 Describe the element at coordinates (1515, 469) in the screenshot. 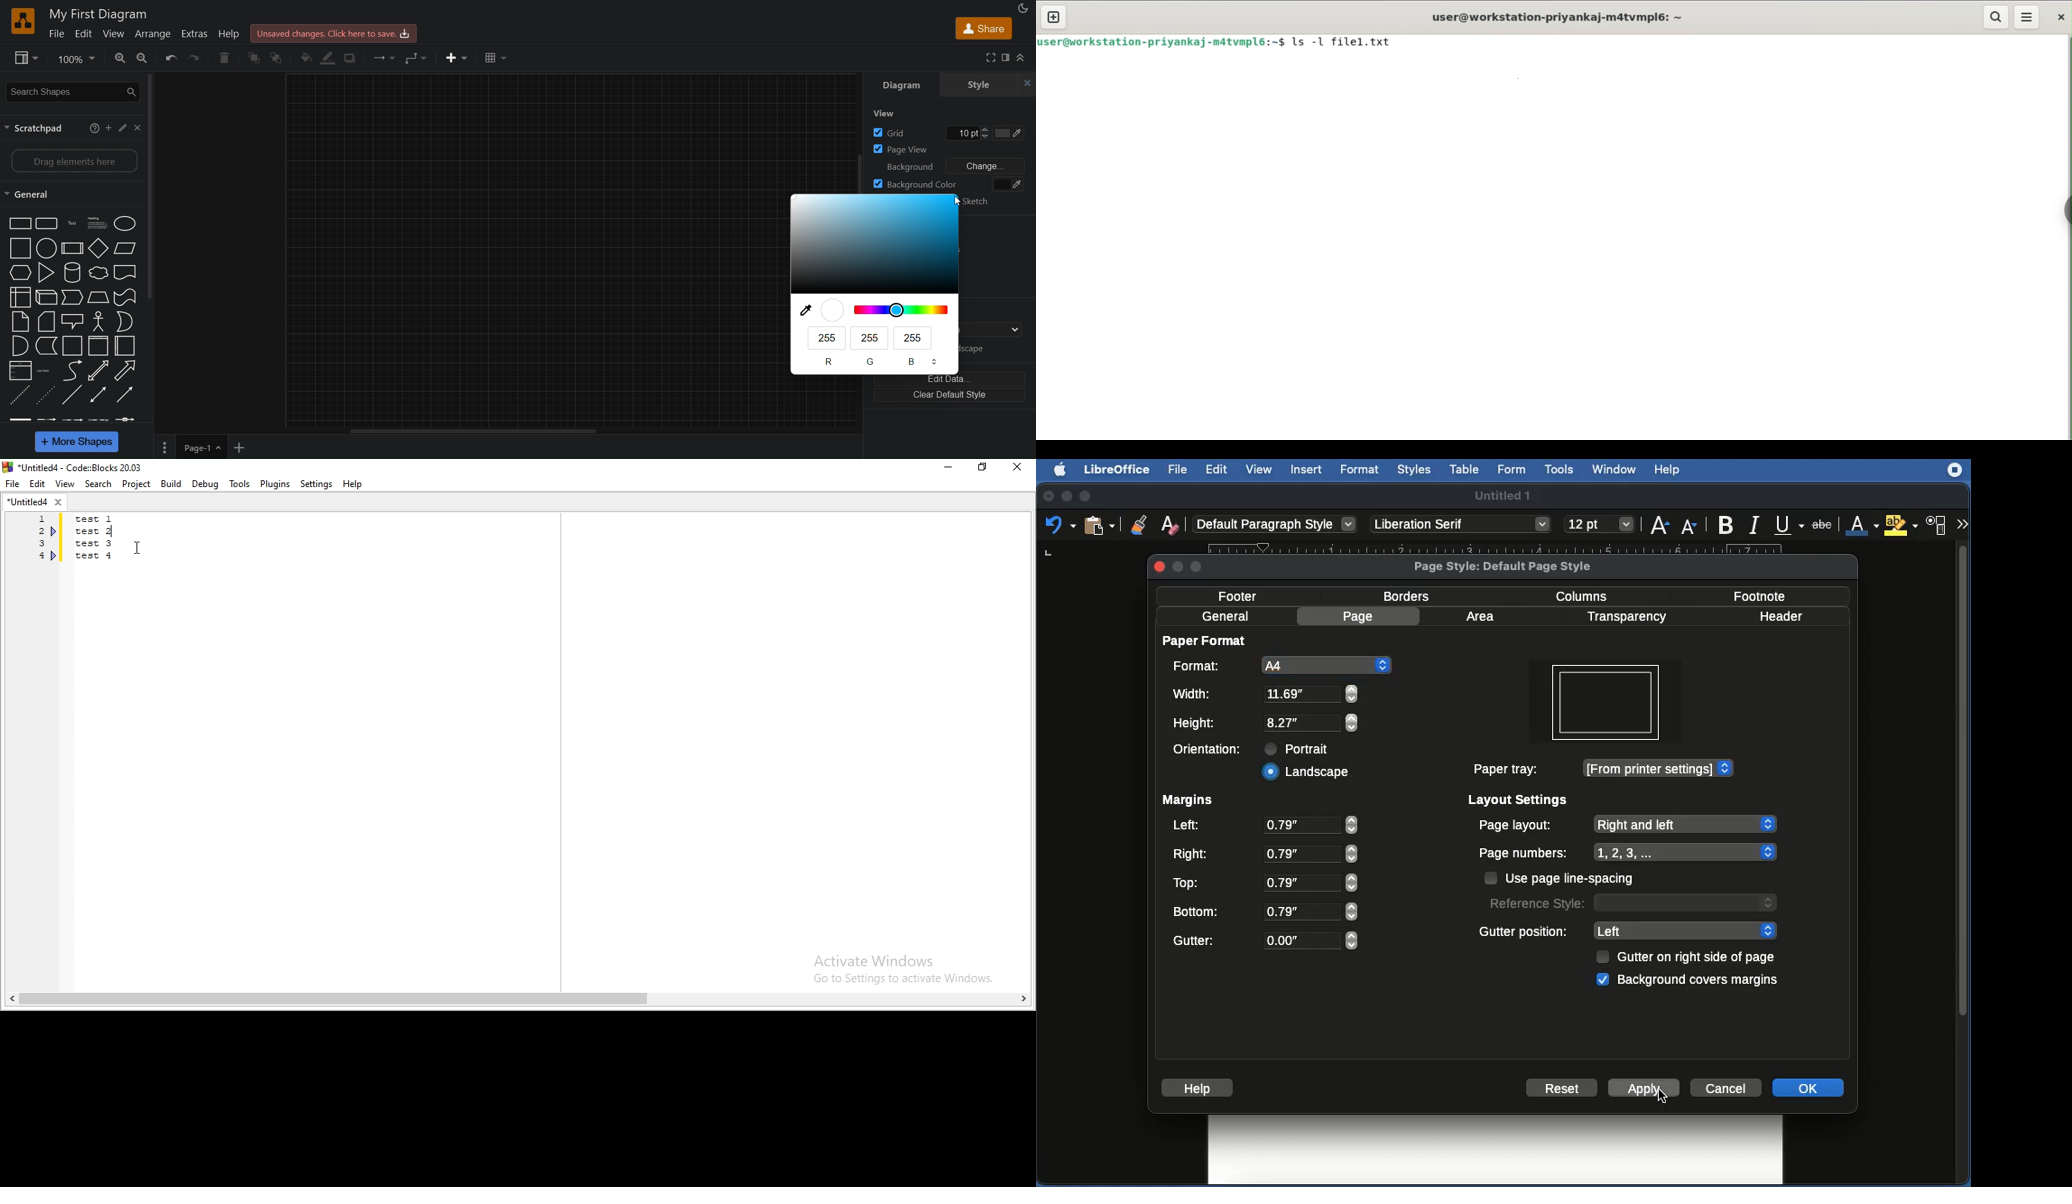

I see `Form` at that location.